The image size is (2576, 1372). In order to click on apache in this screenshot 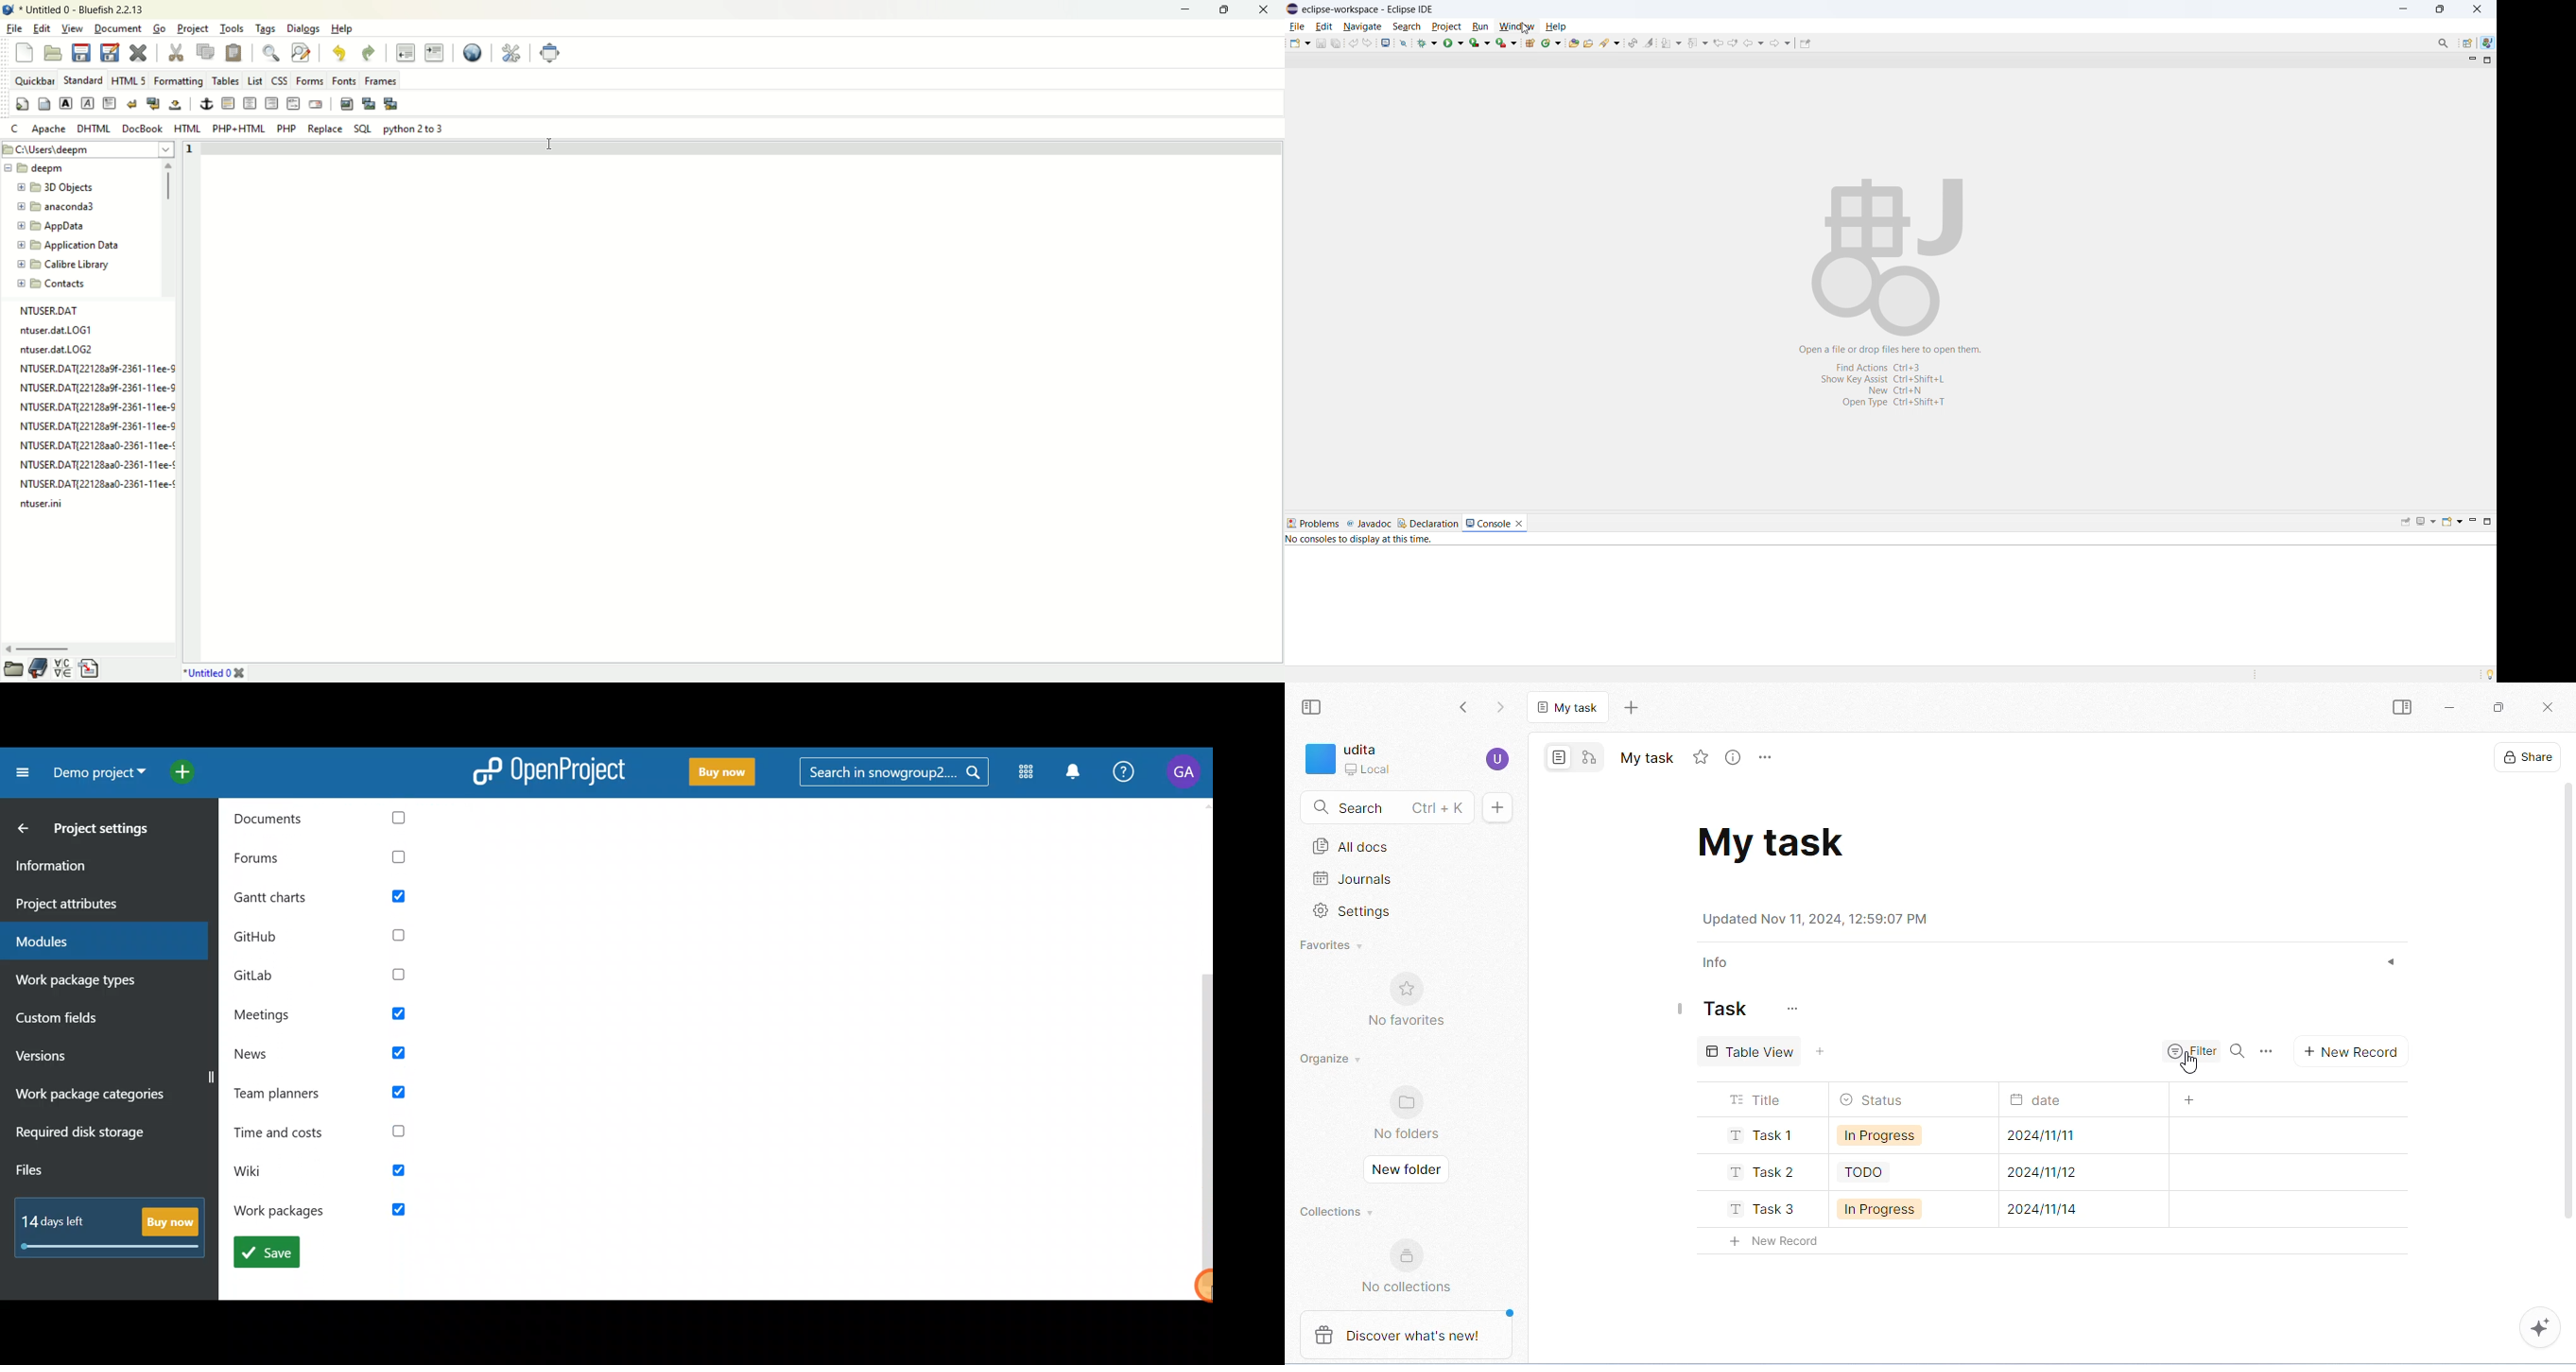, I will do `click(50, 130)`.